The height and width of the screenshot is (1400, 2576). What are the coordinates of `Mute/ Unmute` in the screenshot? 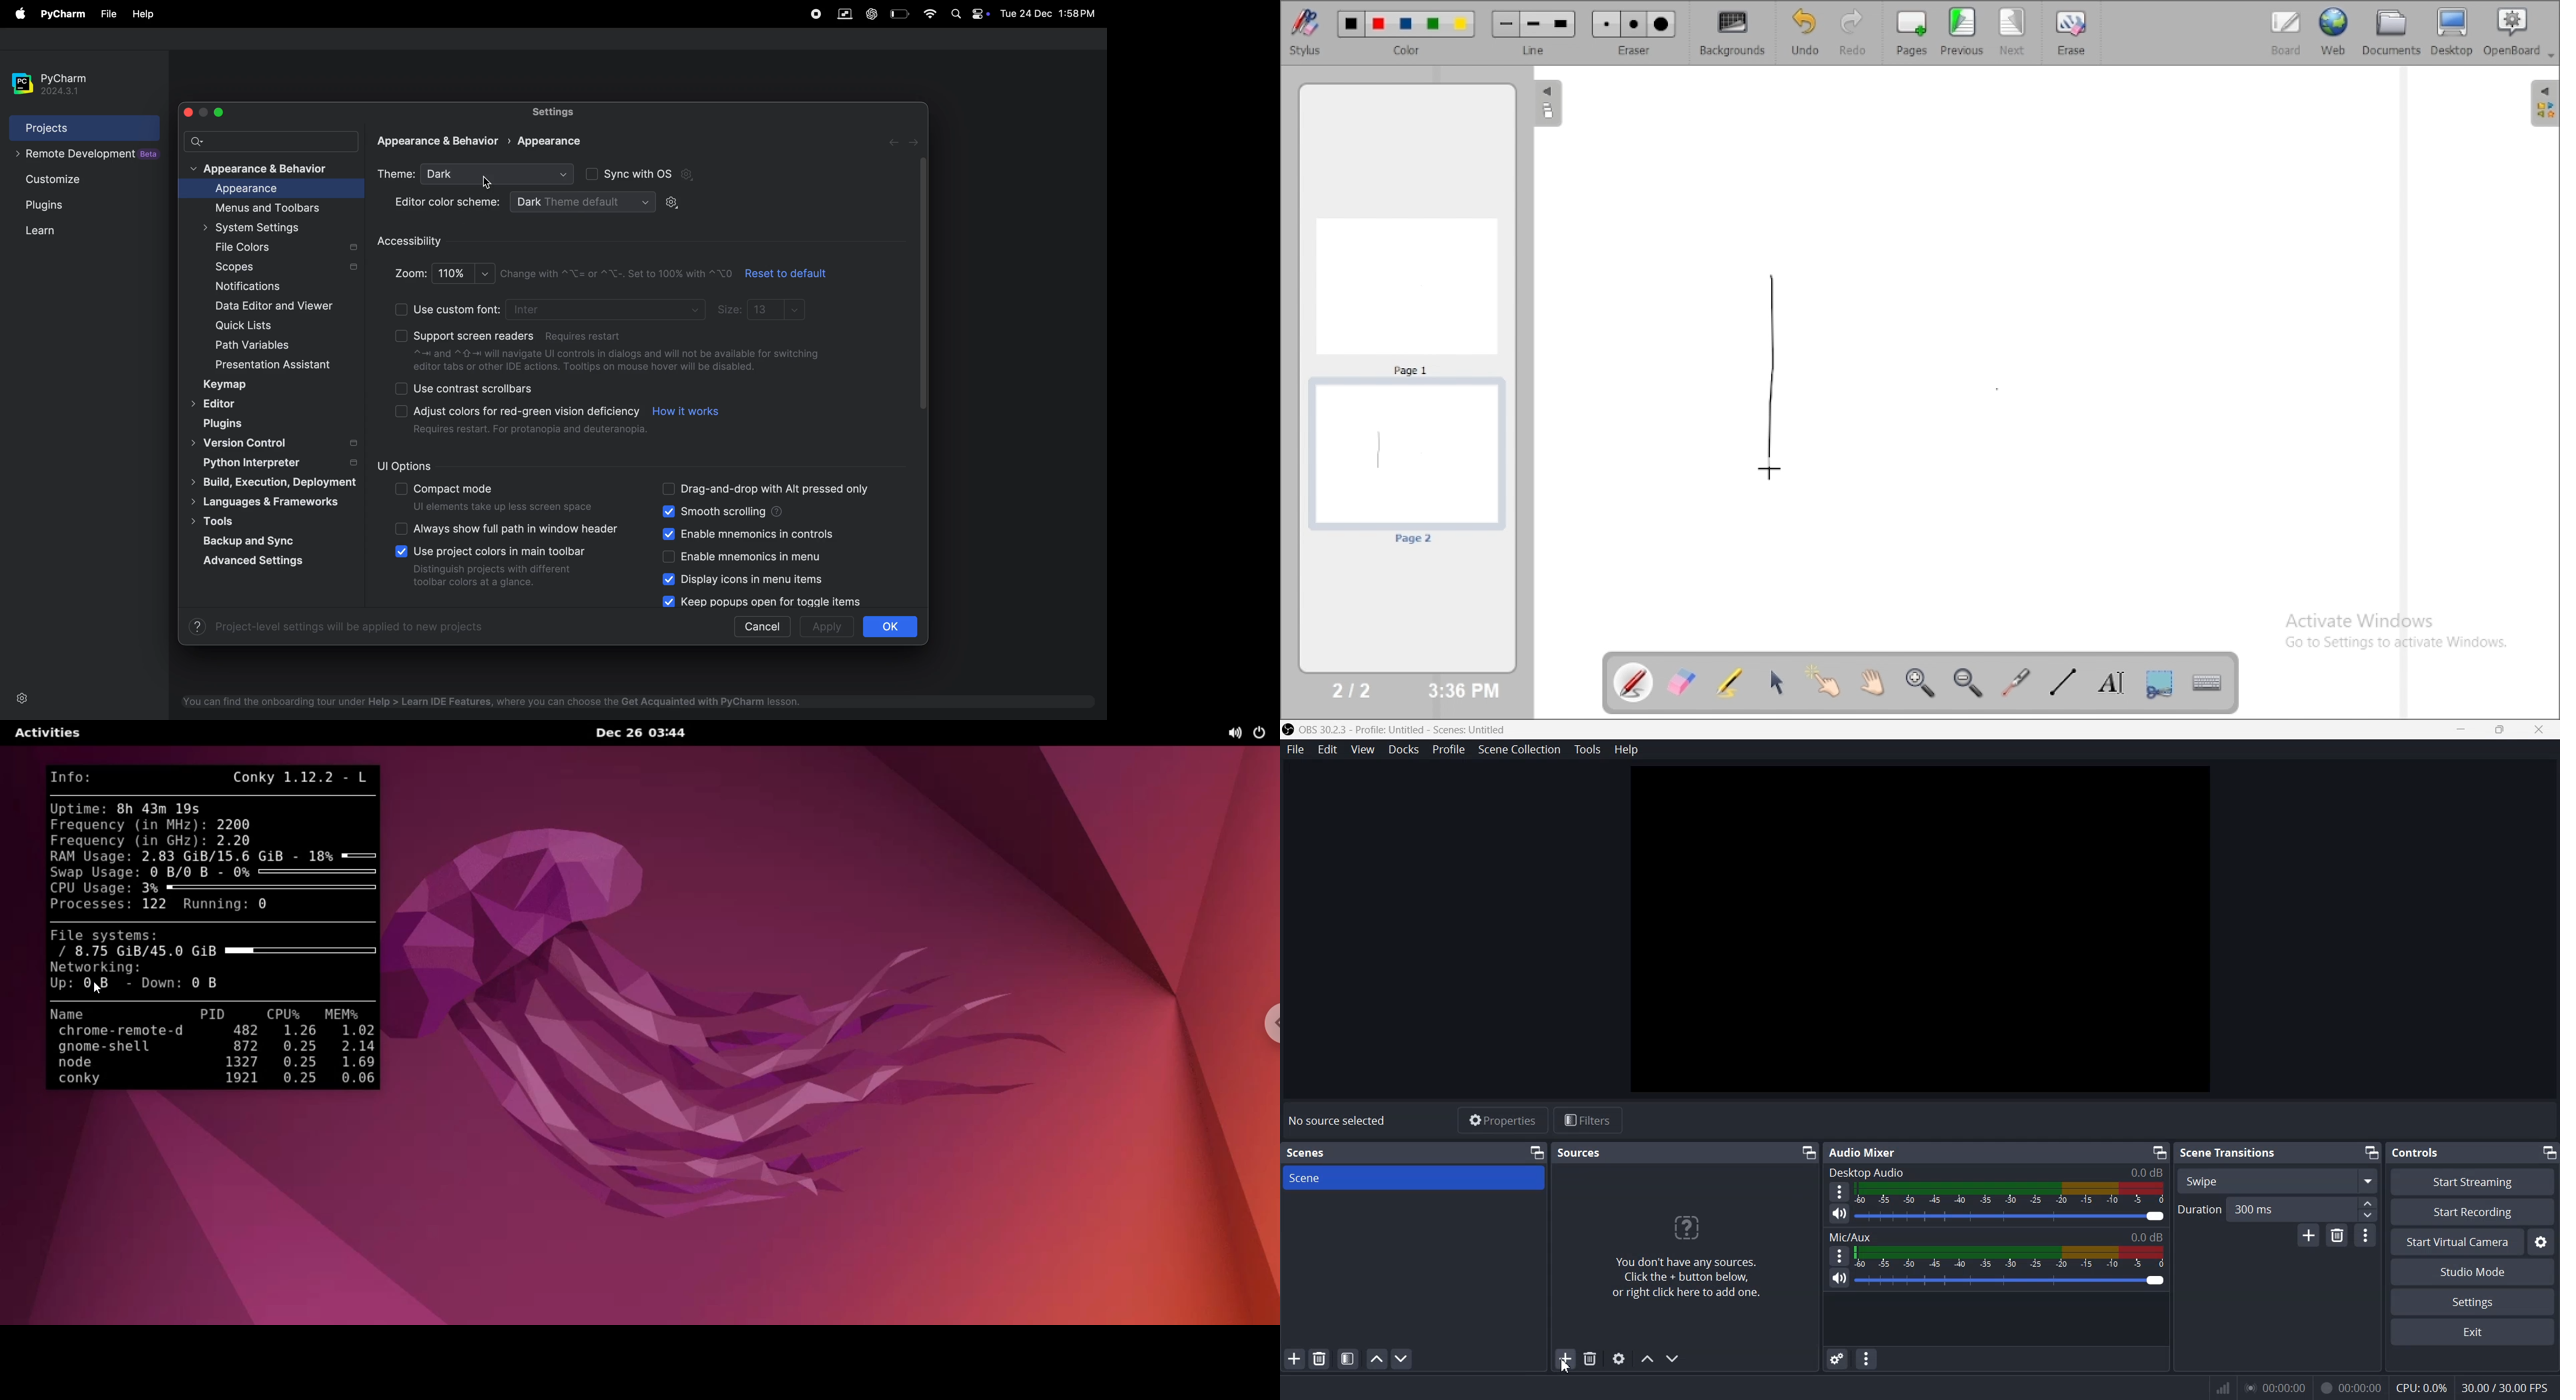 It's located at (1839, 1214).